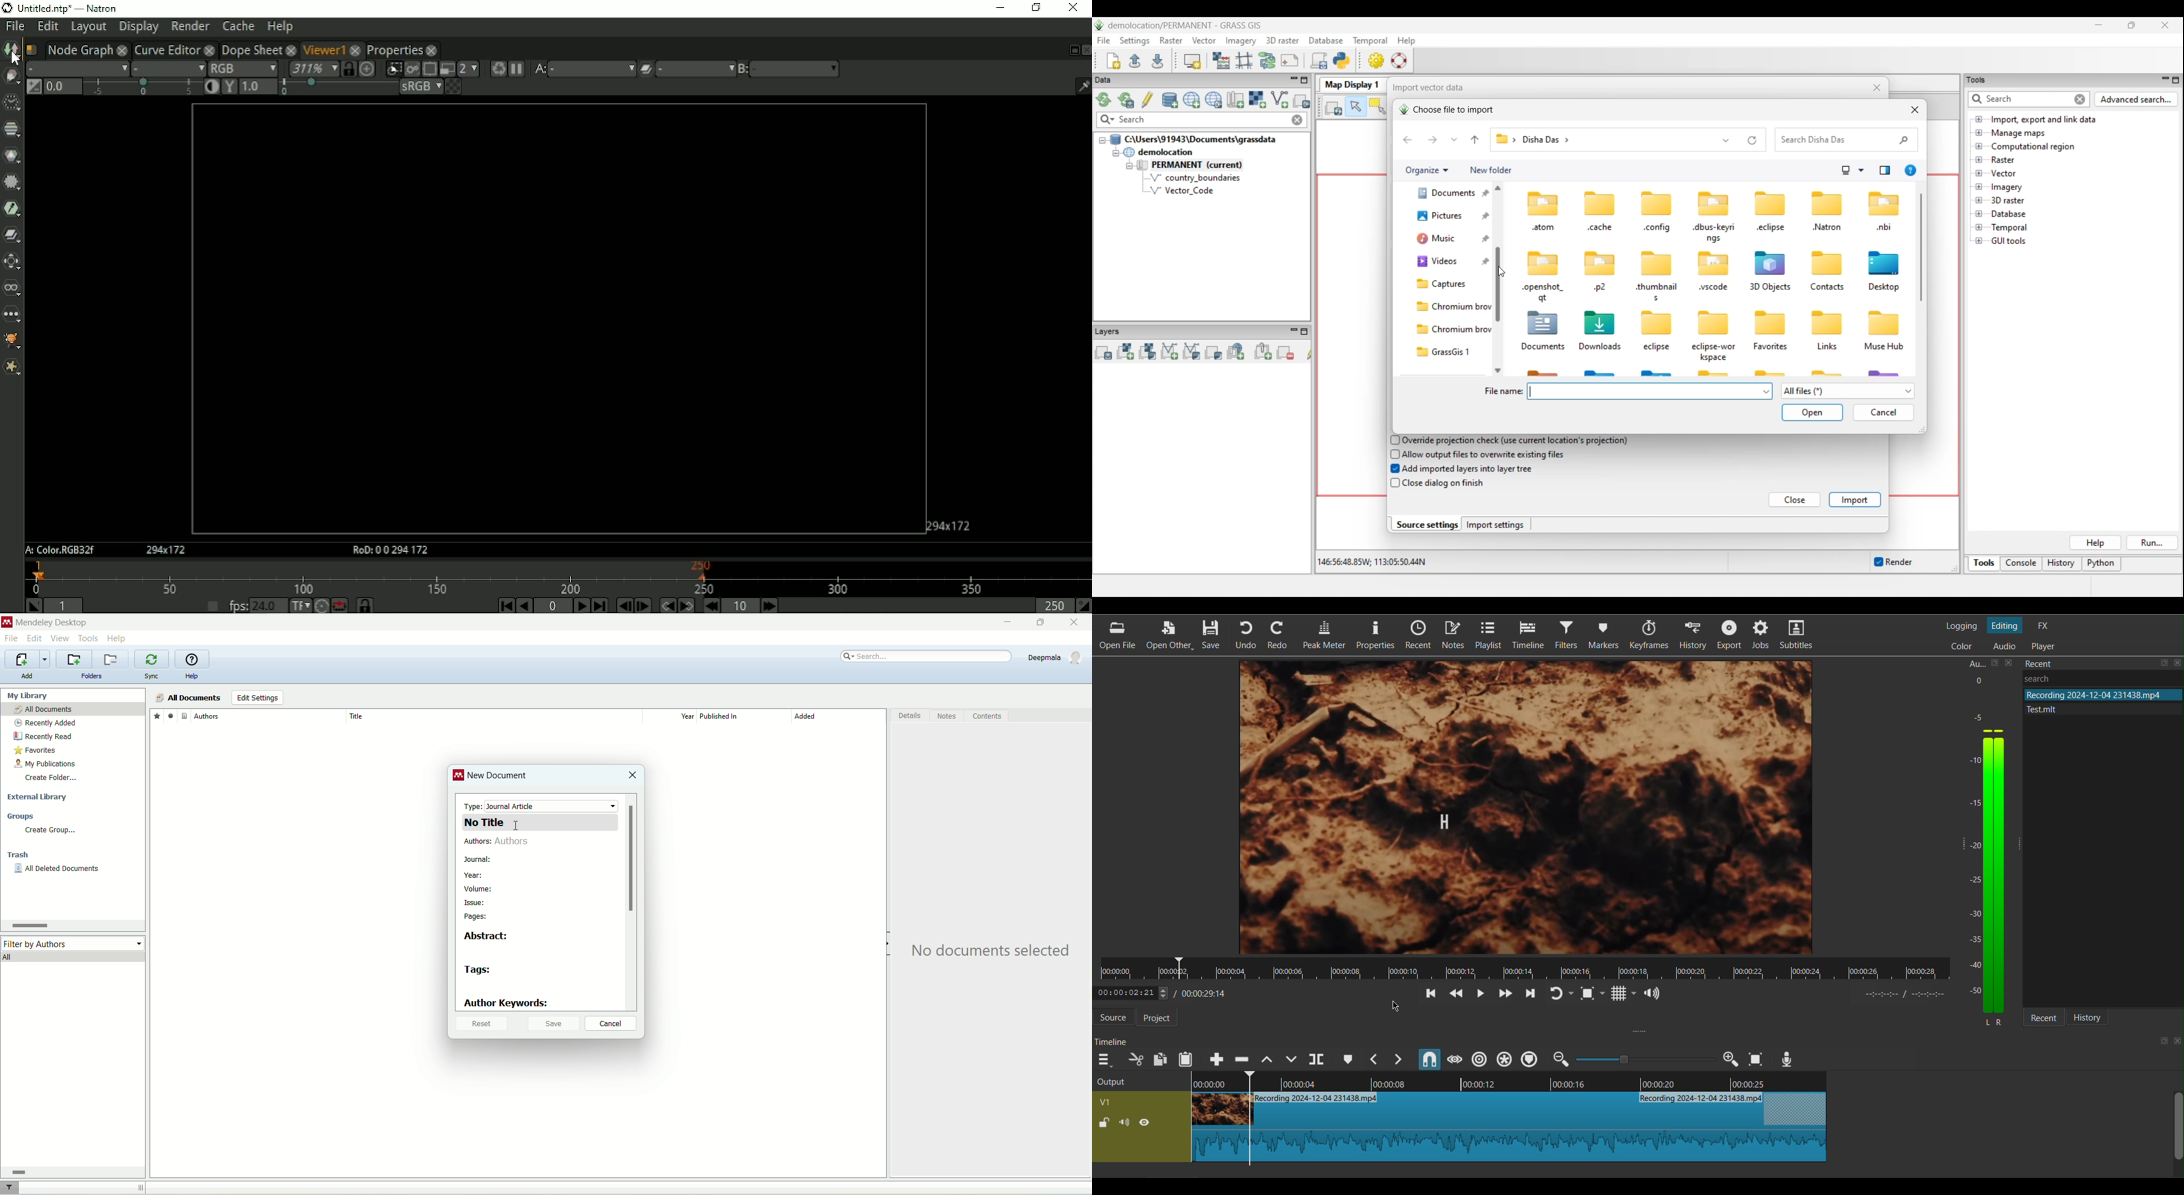 This screenshot has width=2184, height=1204. I want to click on Ripple, so click(1480, 1059).